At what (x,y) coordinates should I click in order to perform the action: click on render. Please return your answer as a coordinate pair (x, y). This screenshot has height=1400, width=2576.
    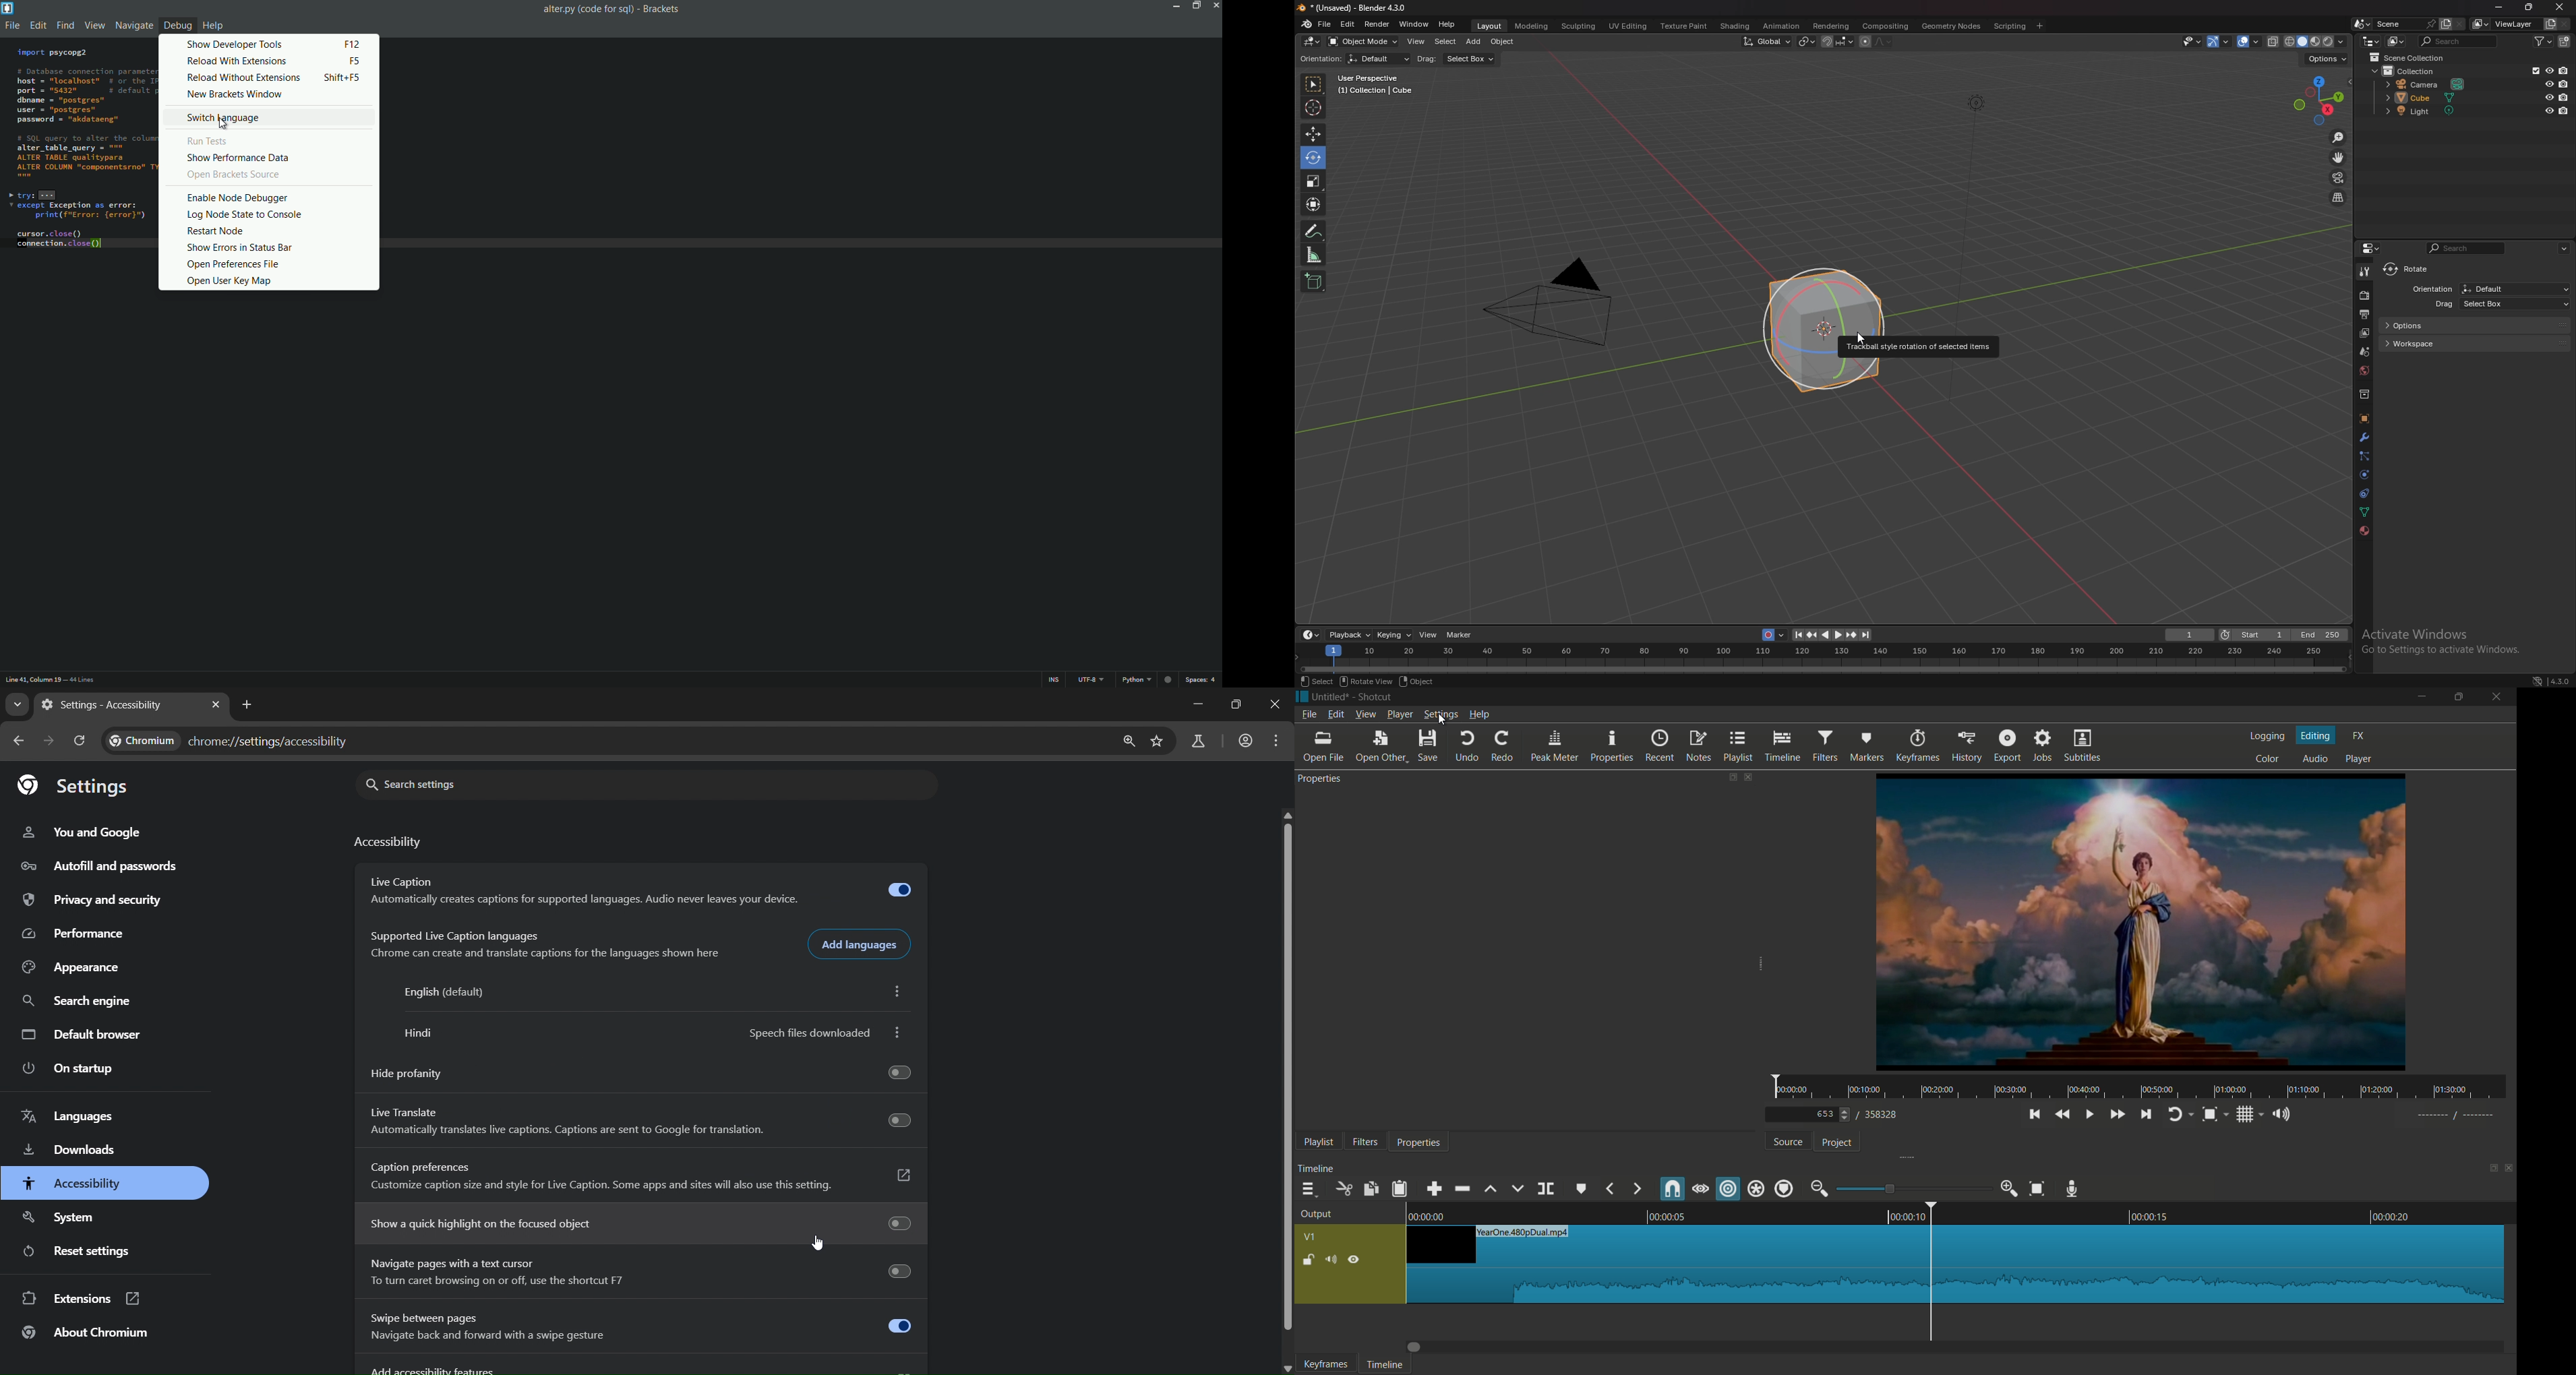
    Looking at the image, I should click on (2365, 295).